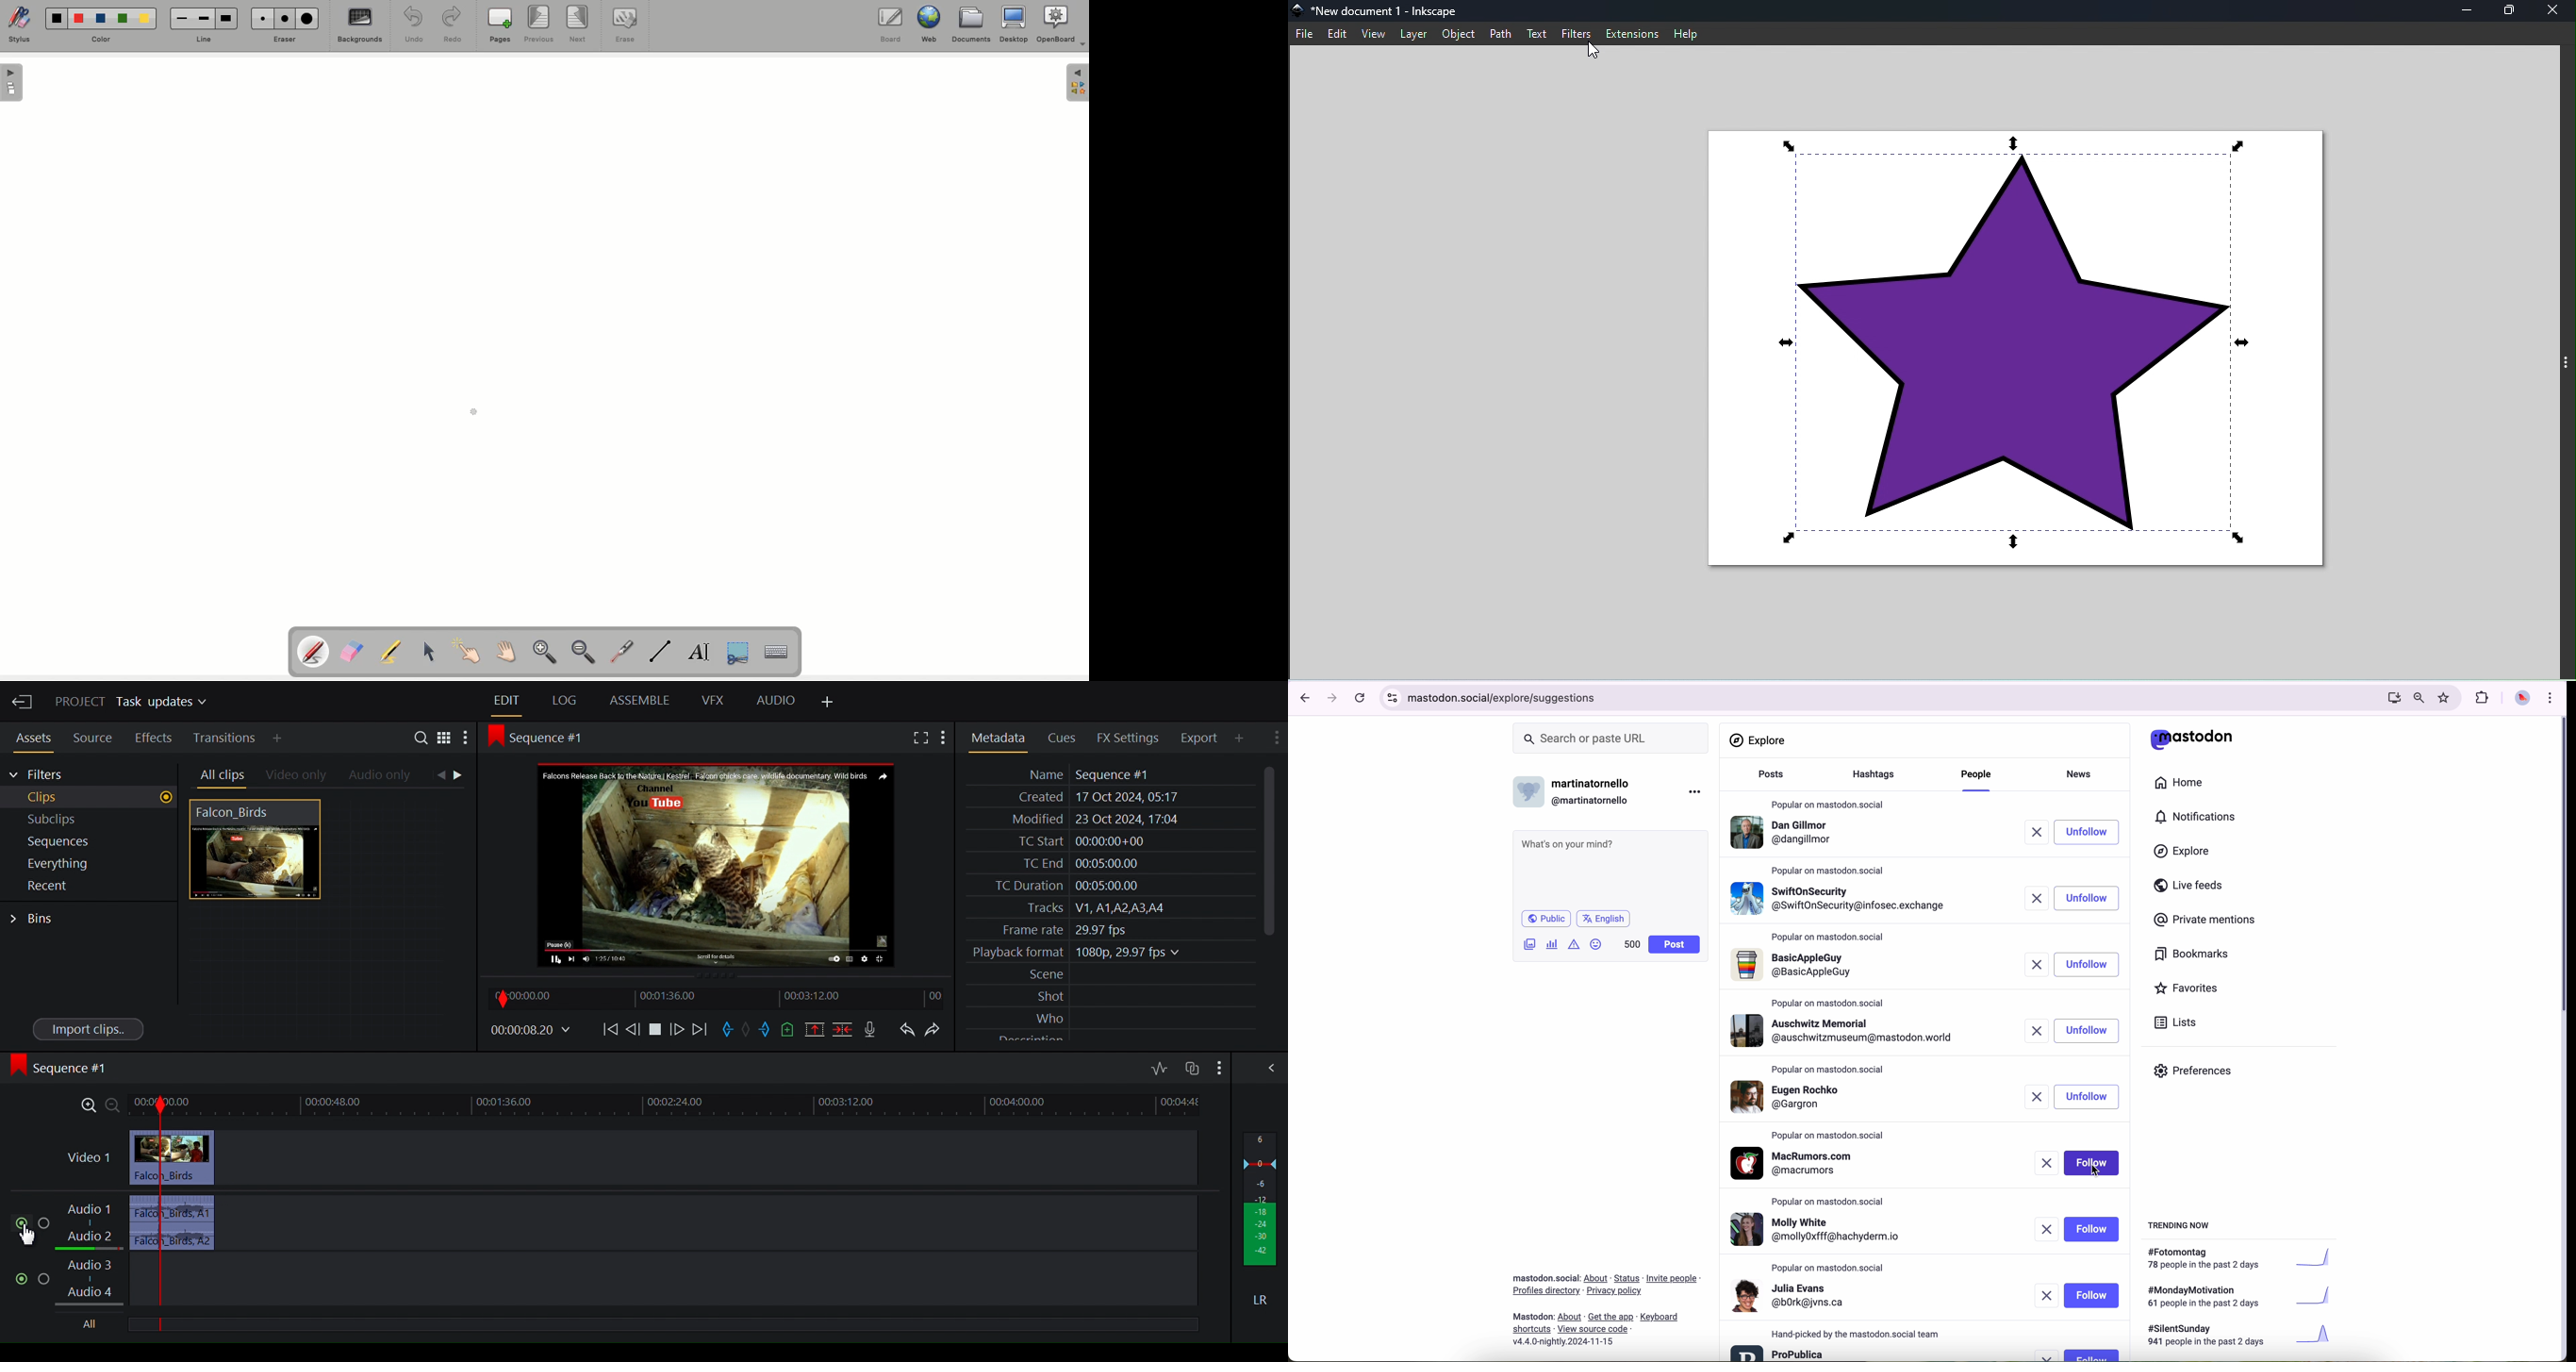 The height and width of the screenshot is (1372, 2576). Describe the element at coordinates (641, 700) in the screenshot. I see `Assemble` at that location.